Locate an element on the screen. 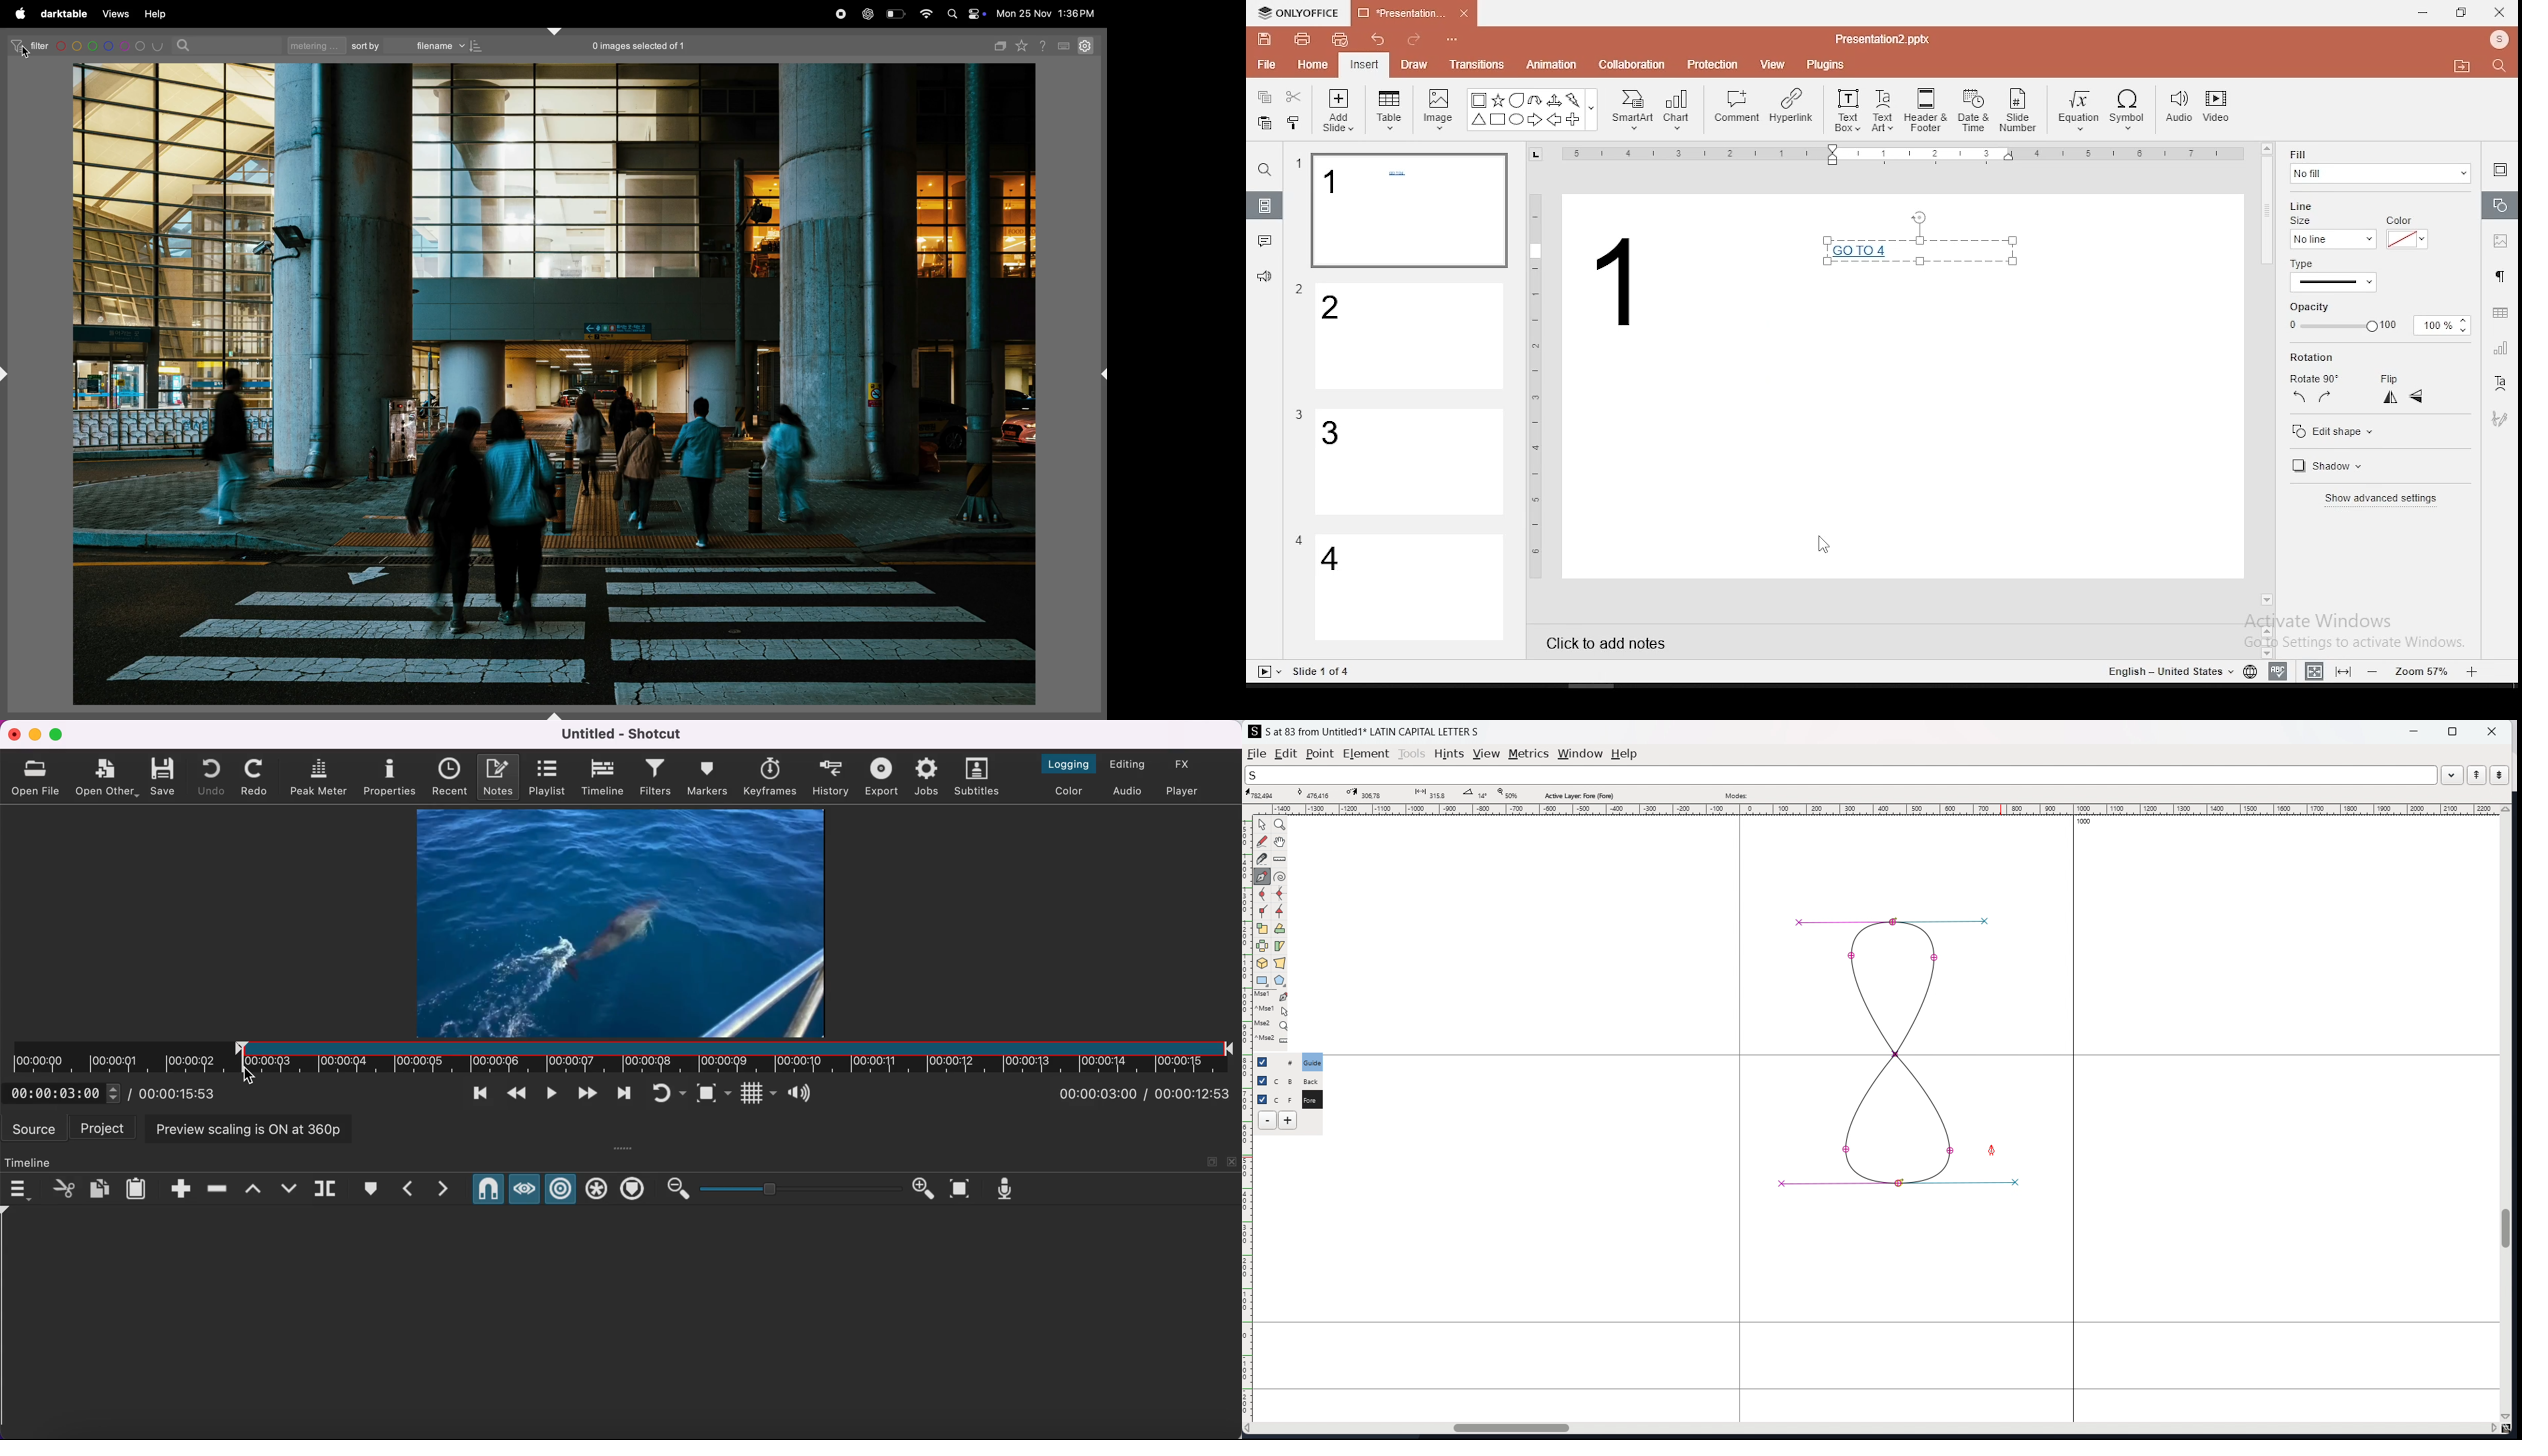 The image size is (2548, 1456). slide 4 is located at coordinates (1410, 589).